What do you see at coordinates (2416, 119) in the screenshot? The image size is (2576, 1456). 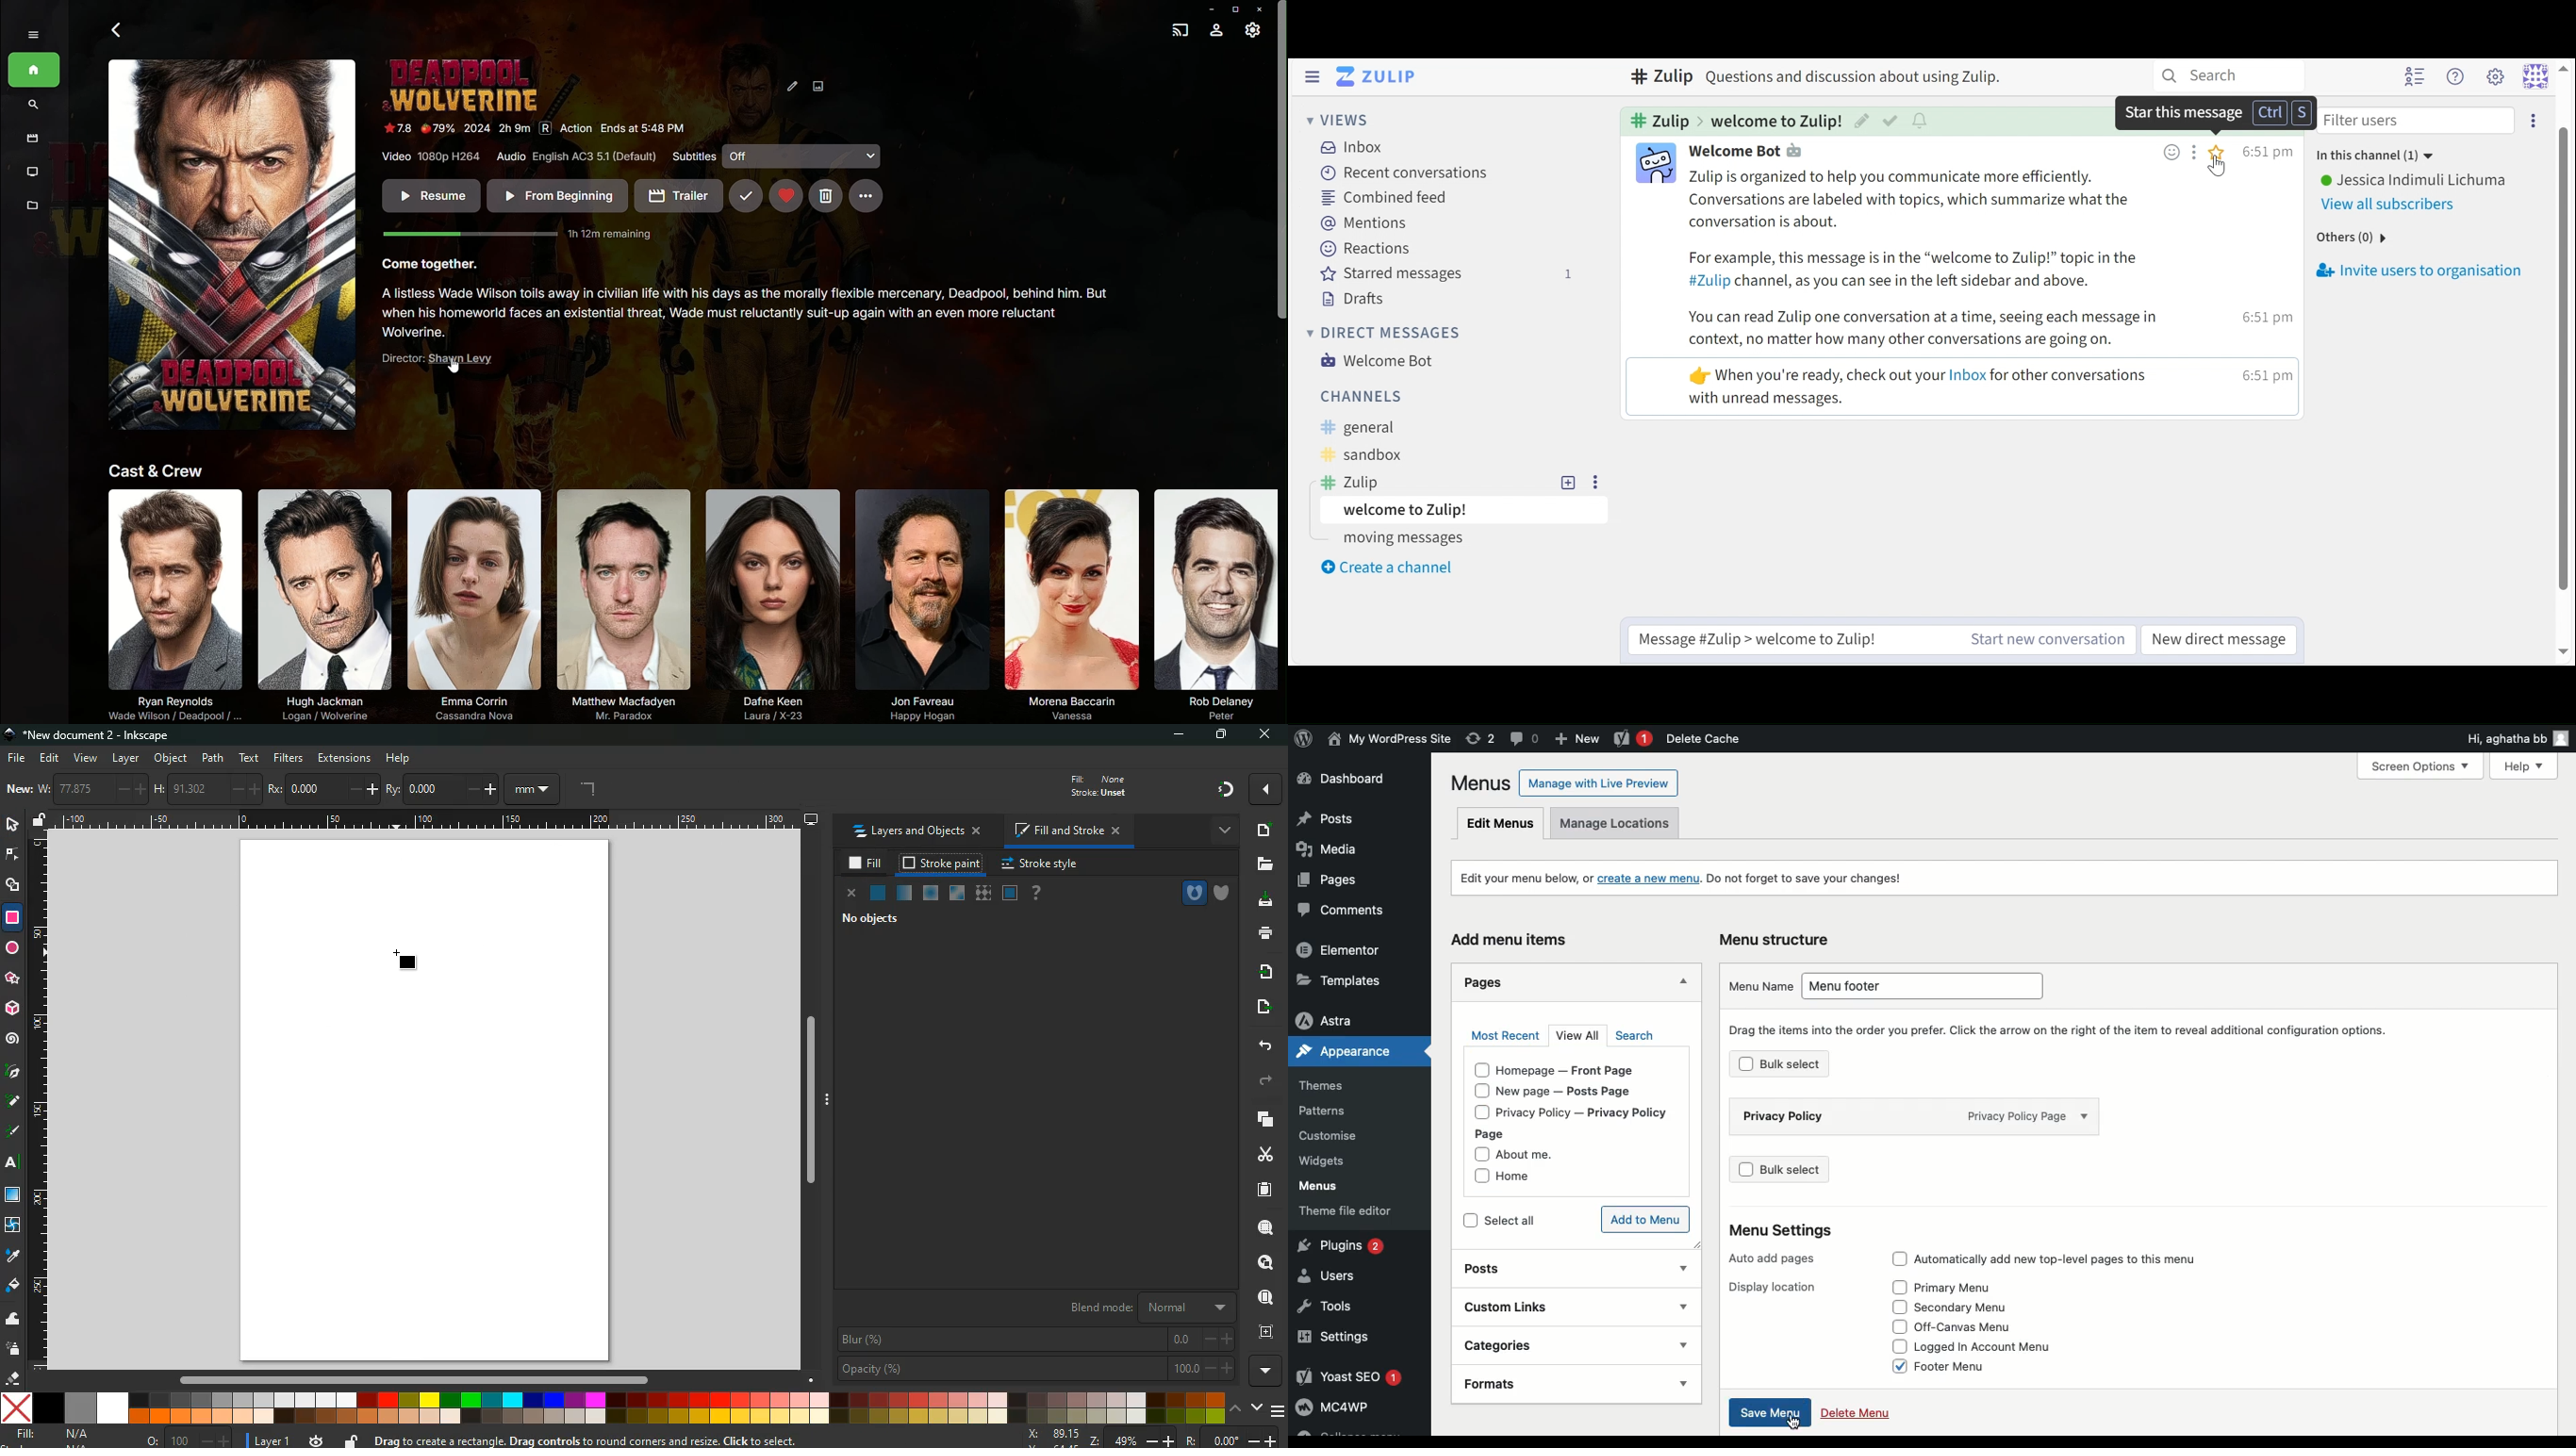 I see `Filter users` at bounding box center [2416, 119].